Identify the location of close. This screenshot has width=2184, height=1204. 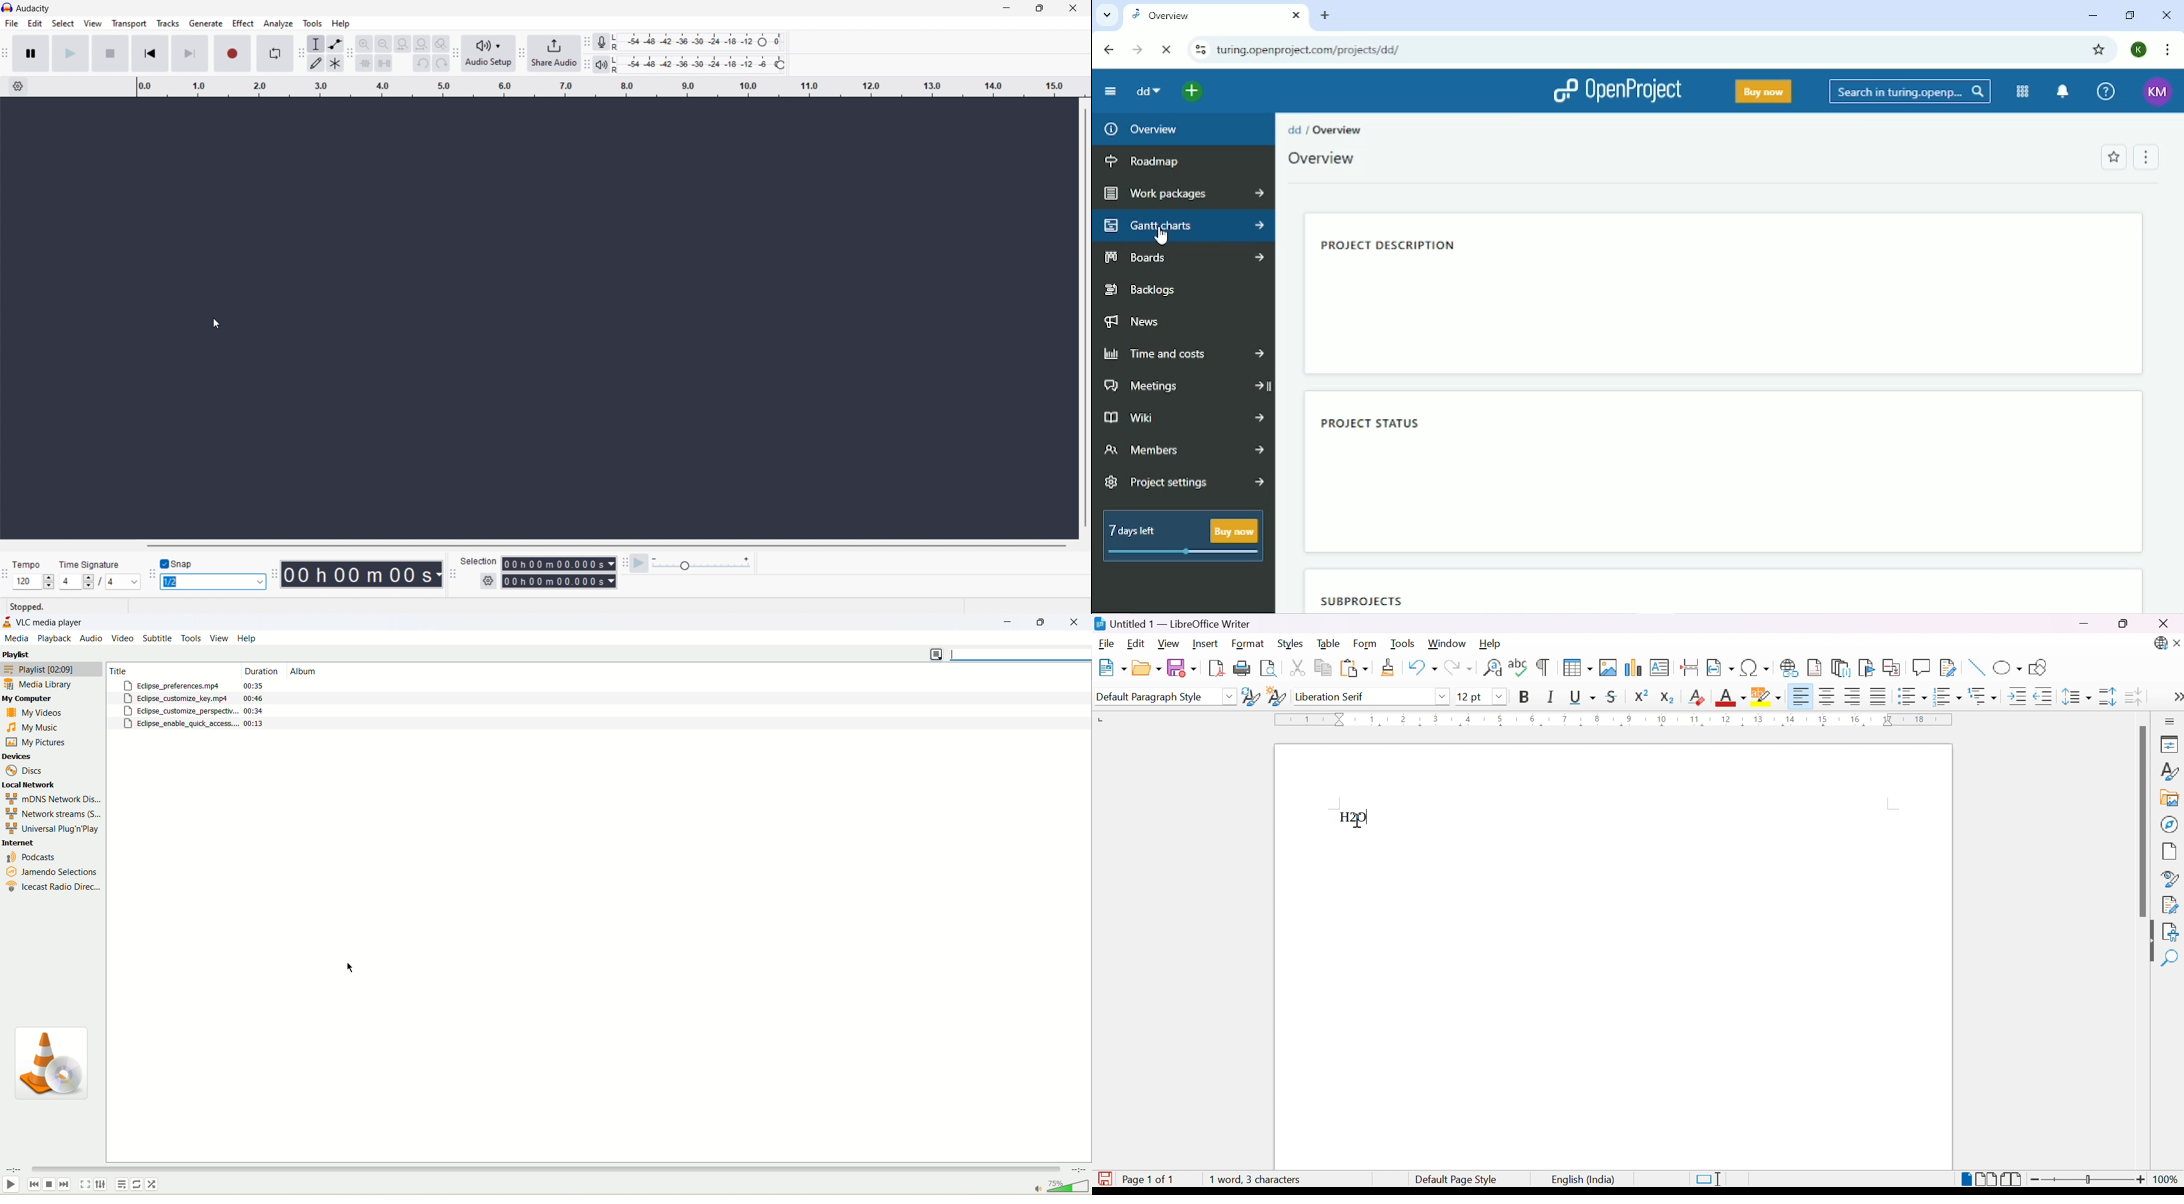
(1072, 8).